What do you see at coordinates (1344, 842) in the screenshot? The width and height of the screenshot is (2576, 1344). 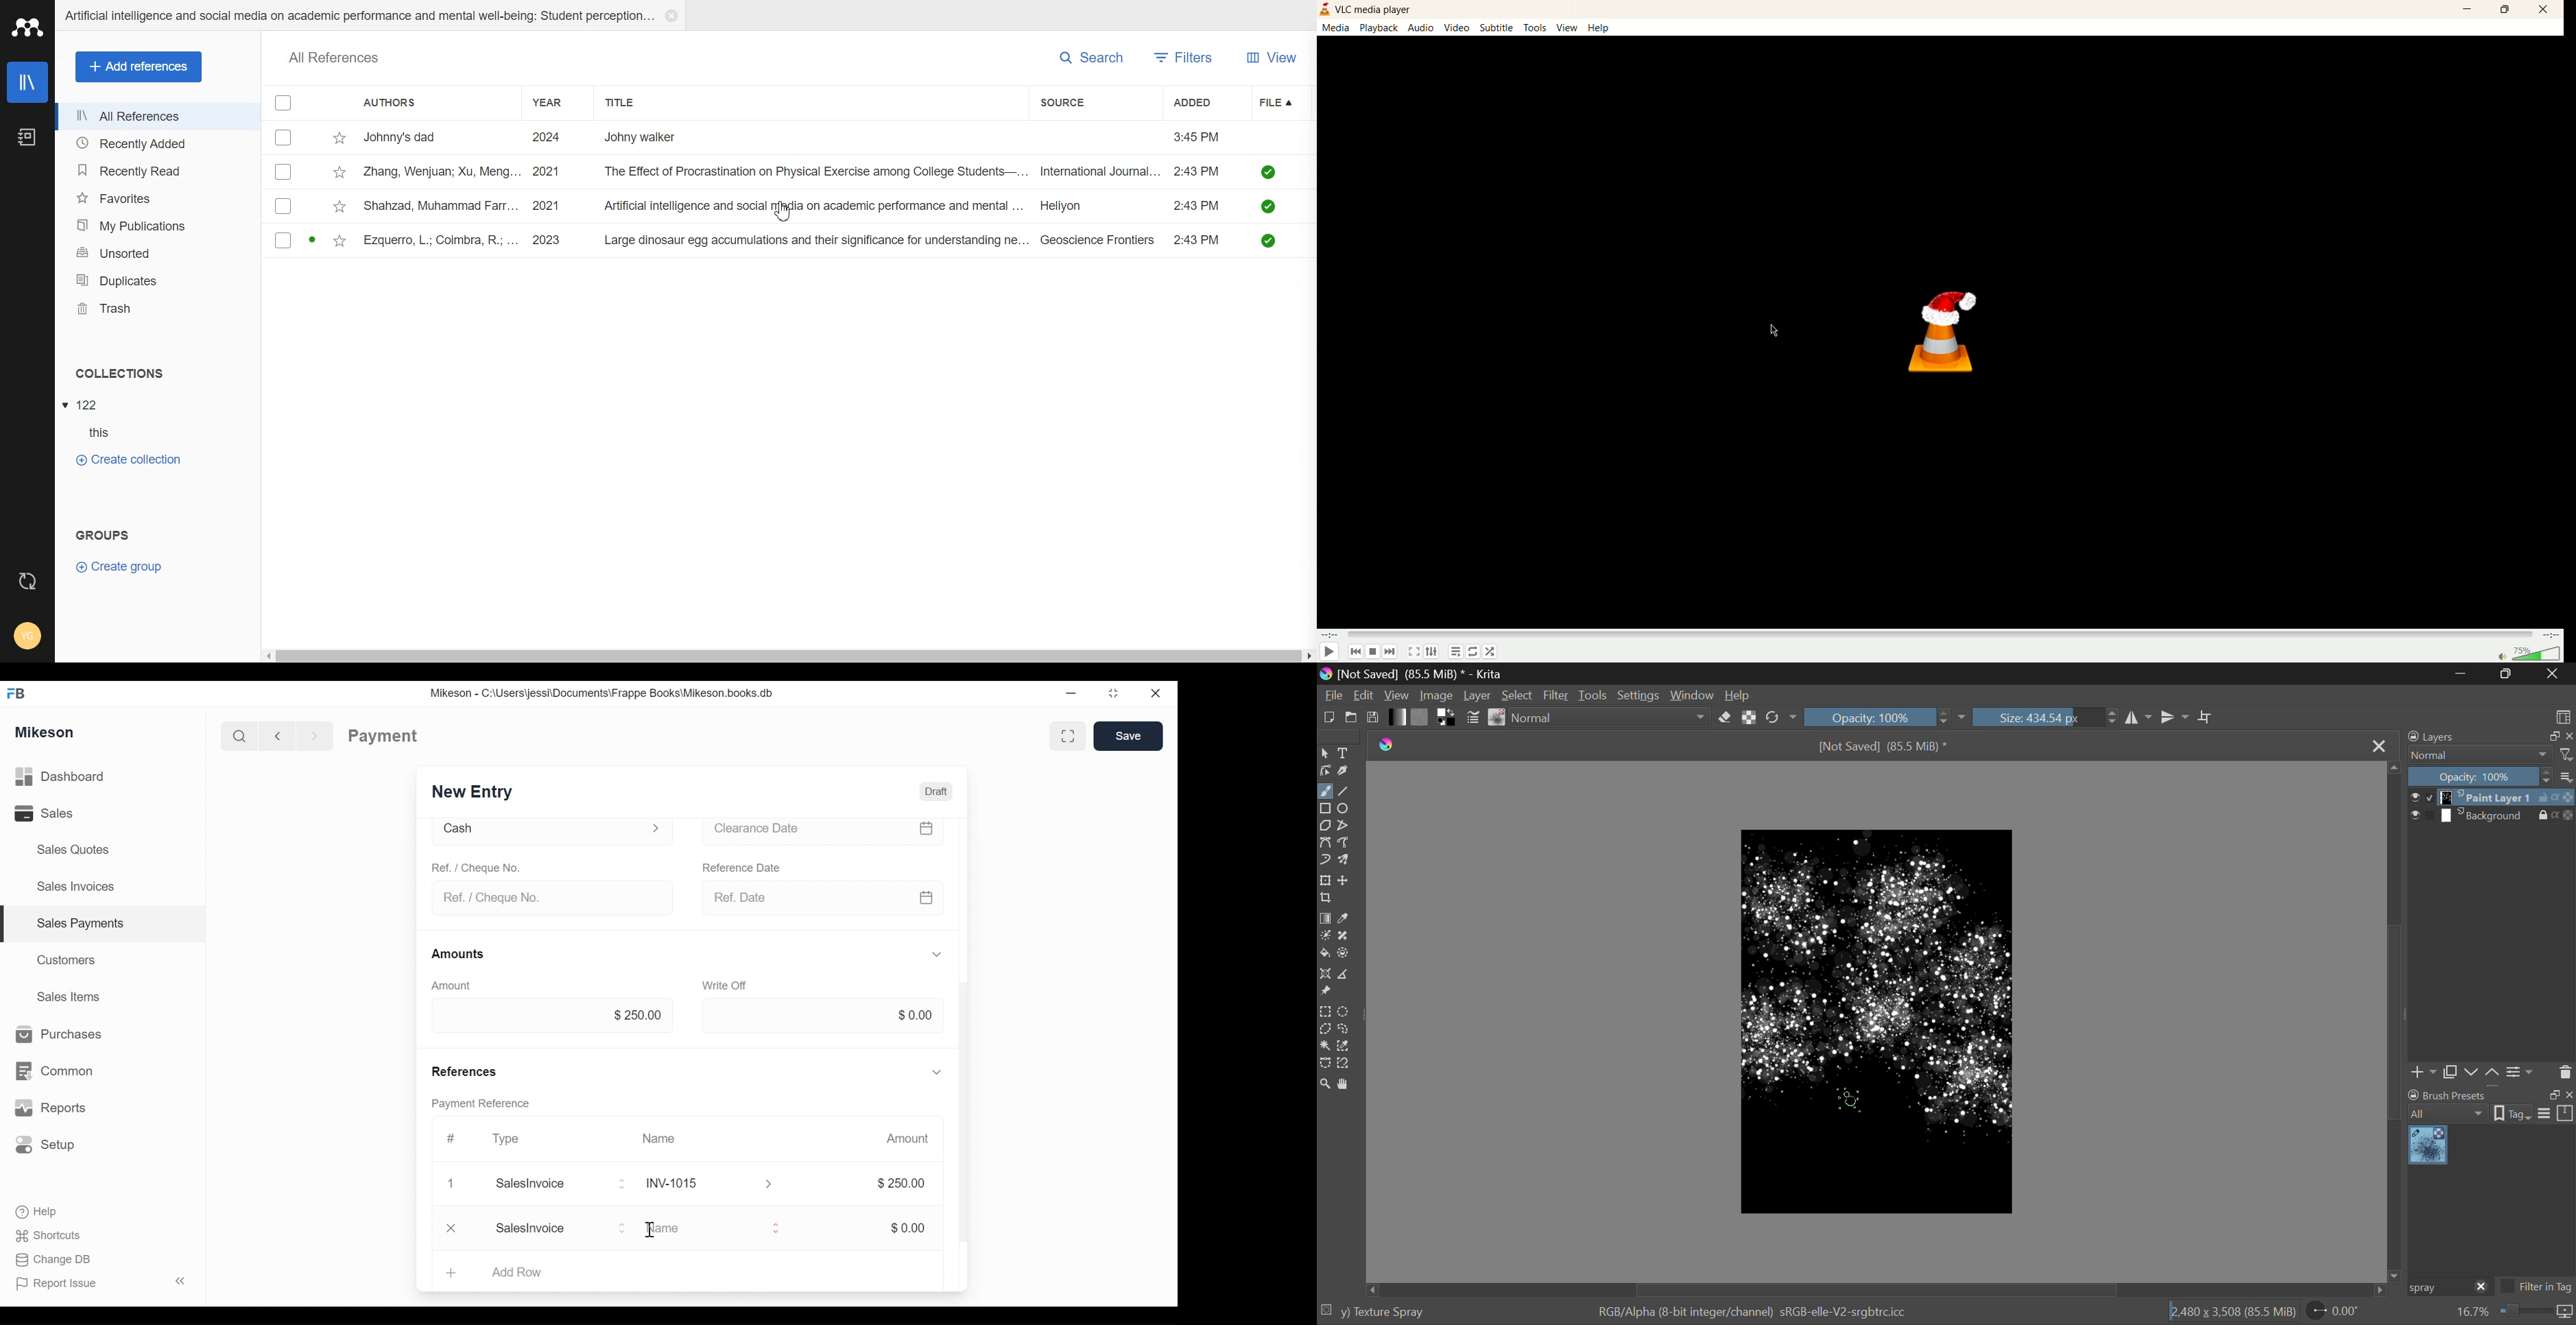 I see `Freehand Path Tool` at bounding box center [1344, 842].